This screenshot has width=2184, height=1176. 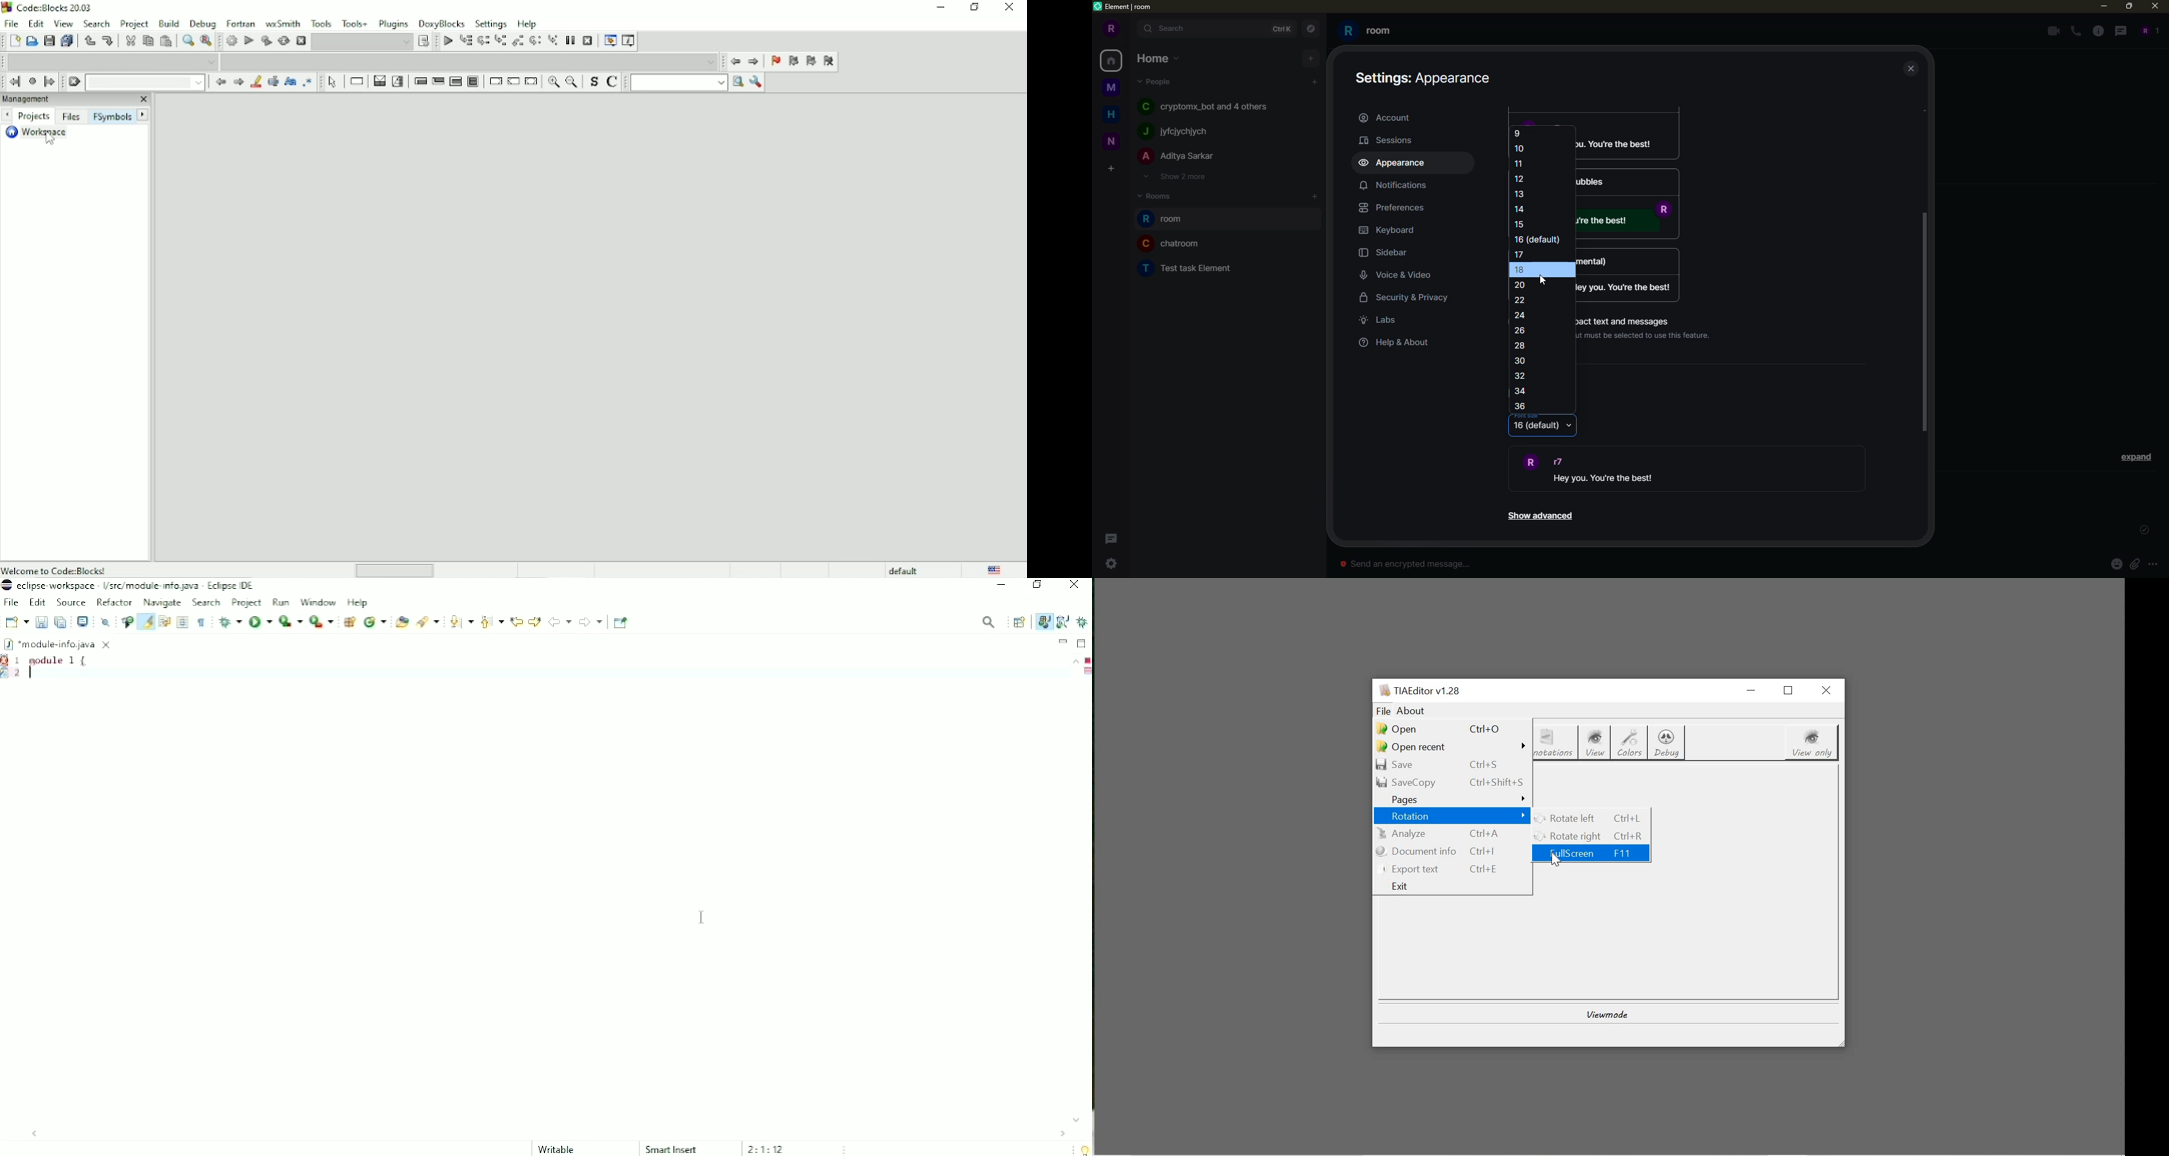 I want to click on create space, so click(x=1111, y=169).